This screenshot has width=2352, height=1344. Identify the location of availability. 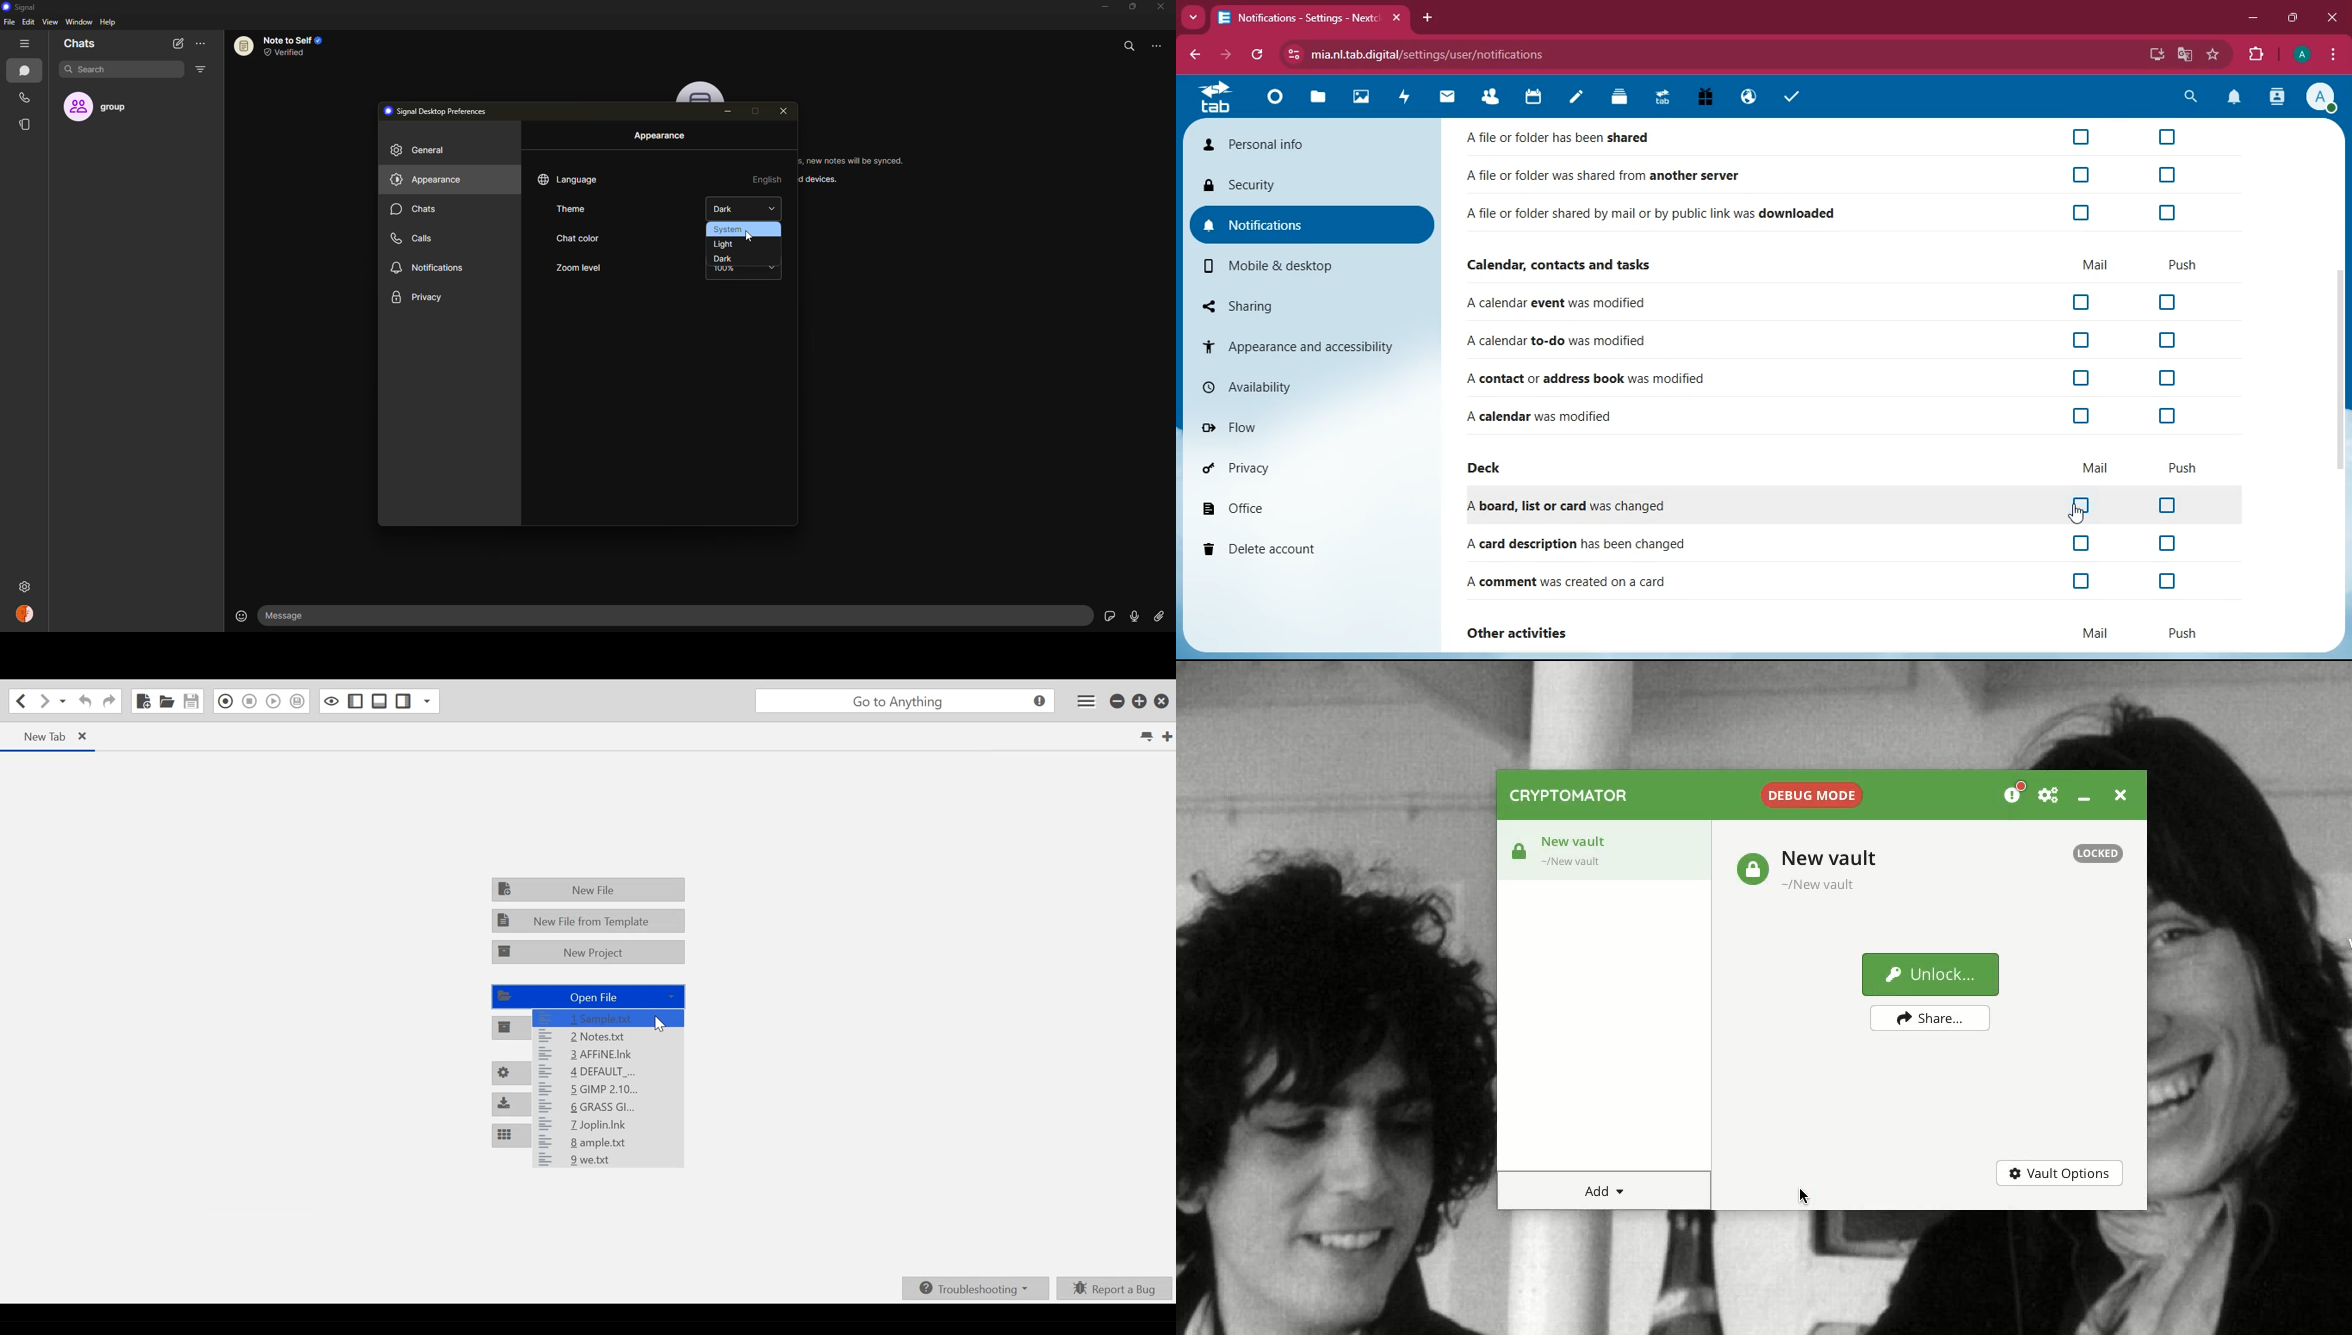
(1310, 385).